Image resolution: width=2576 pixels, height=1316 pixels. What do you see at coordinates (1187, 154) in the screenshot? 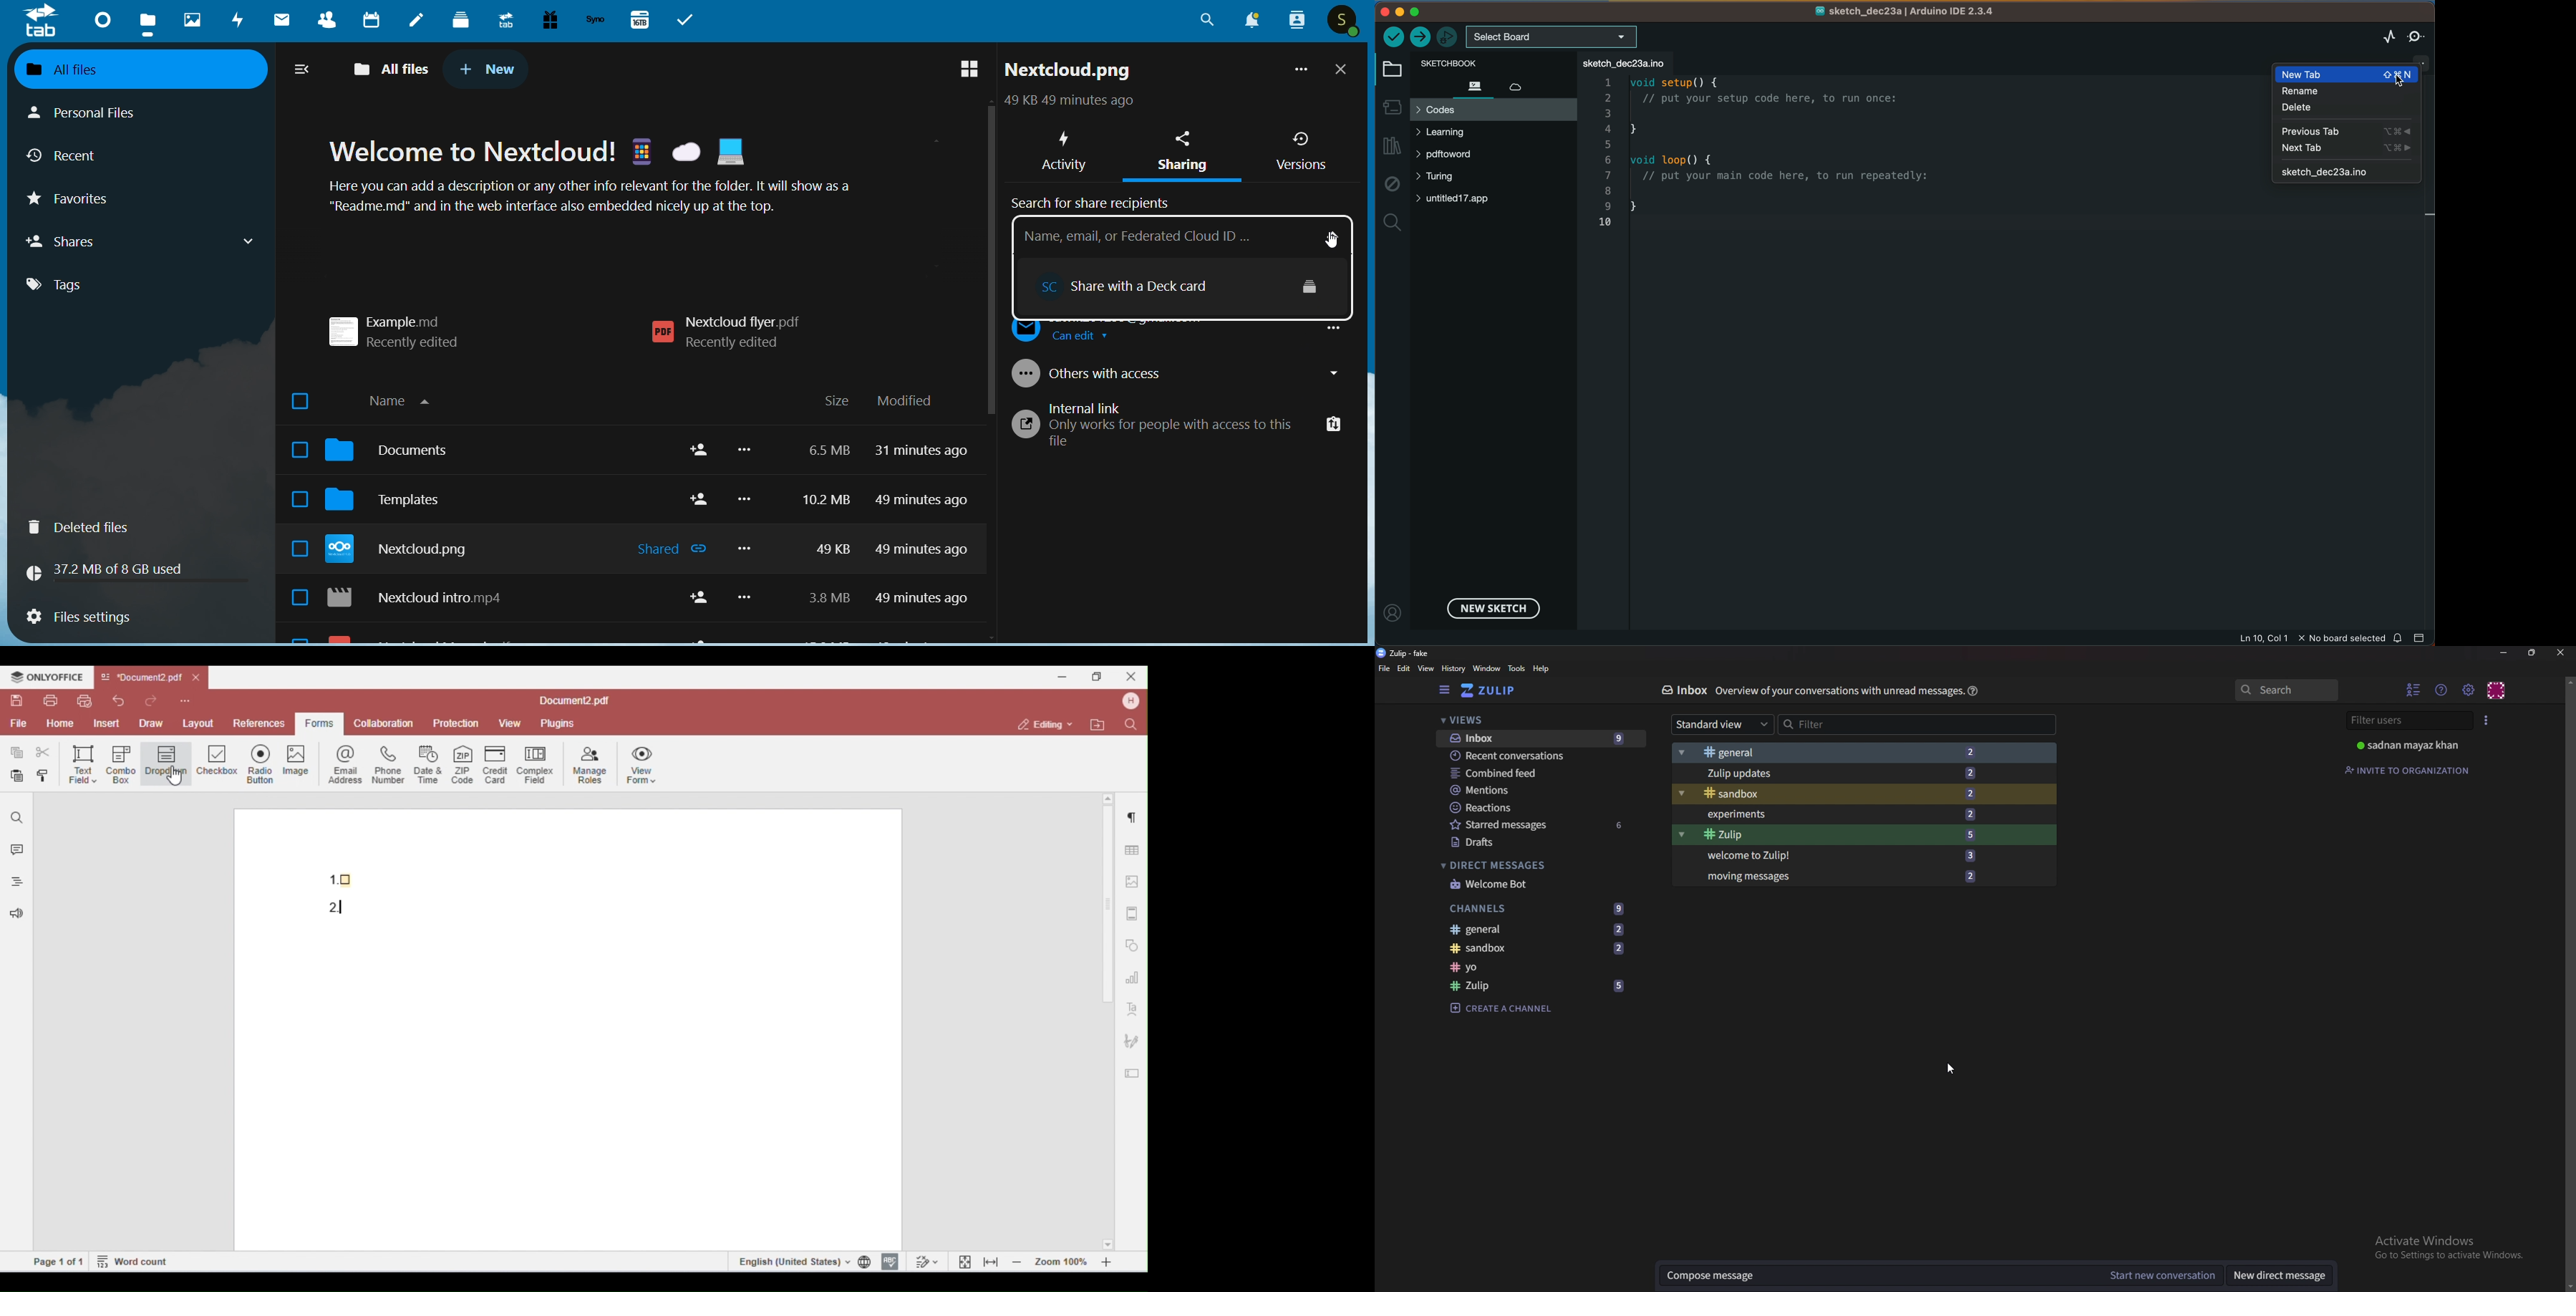
I see `sharing` at bounding box center [1187, 154].